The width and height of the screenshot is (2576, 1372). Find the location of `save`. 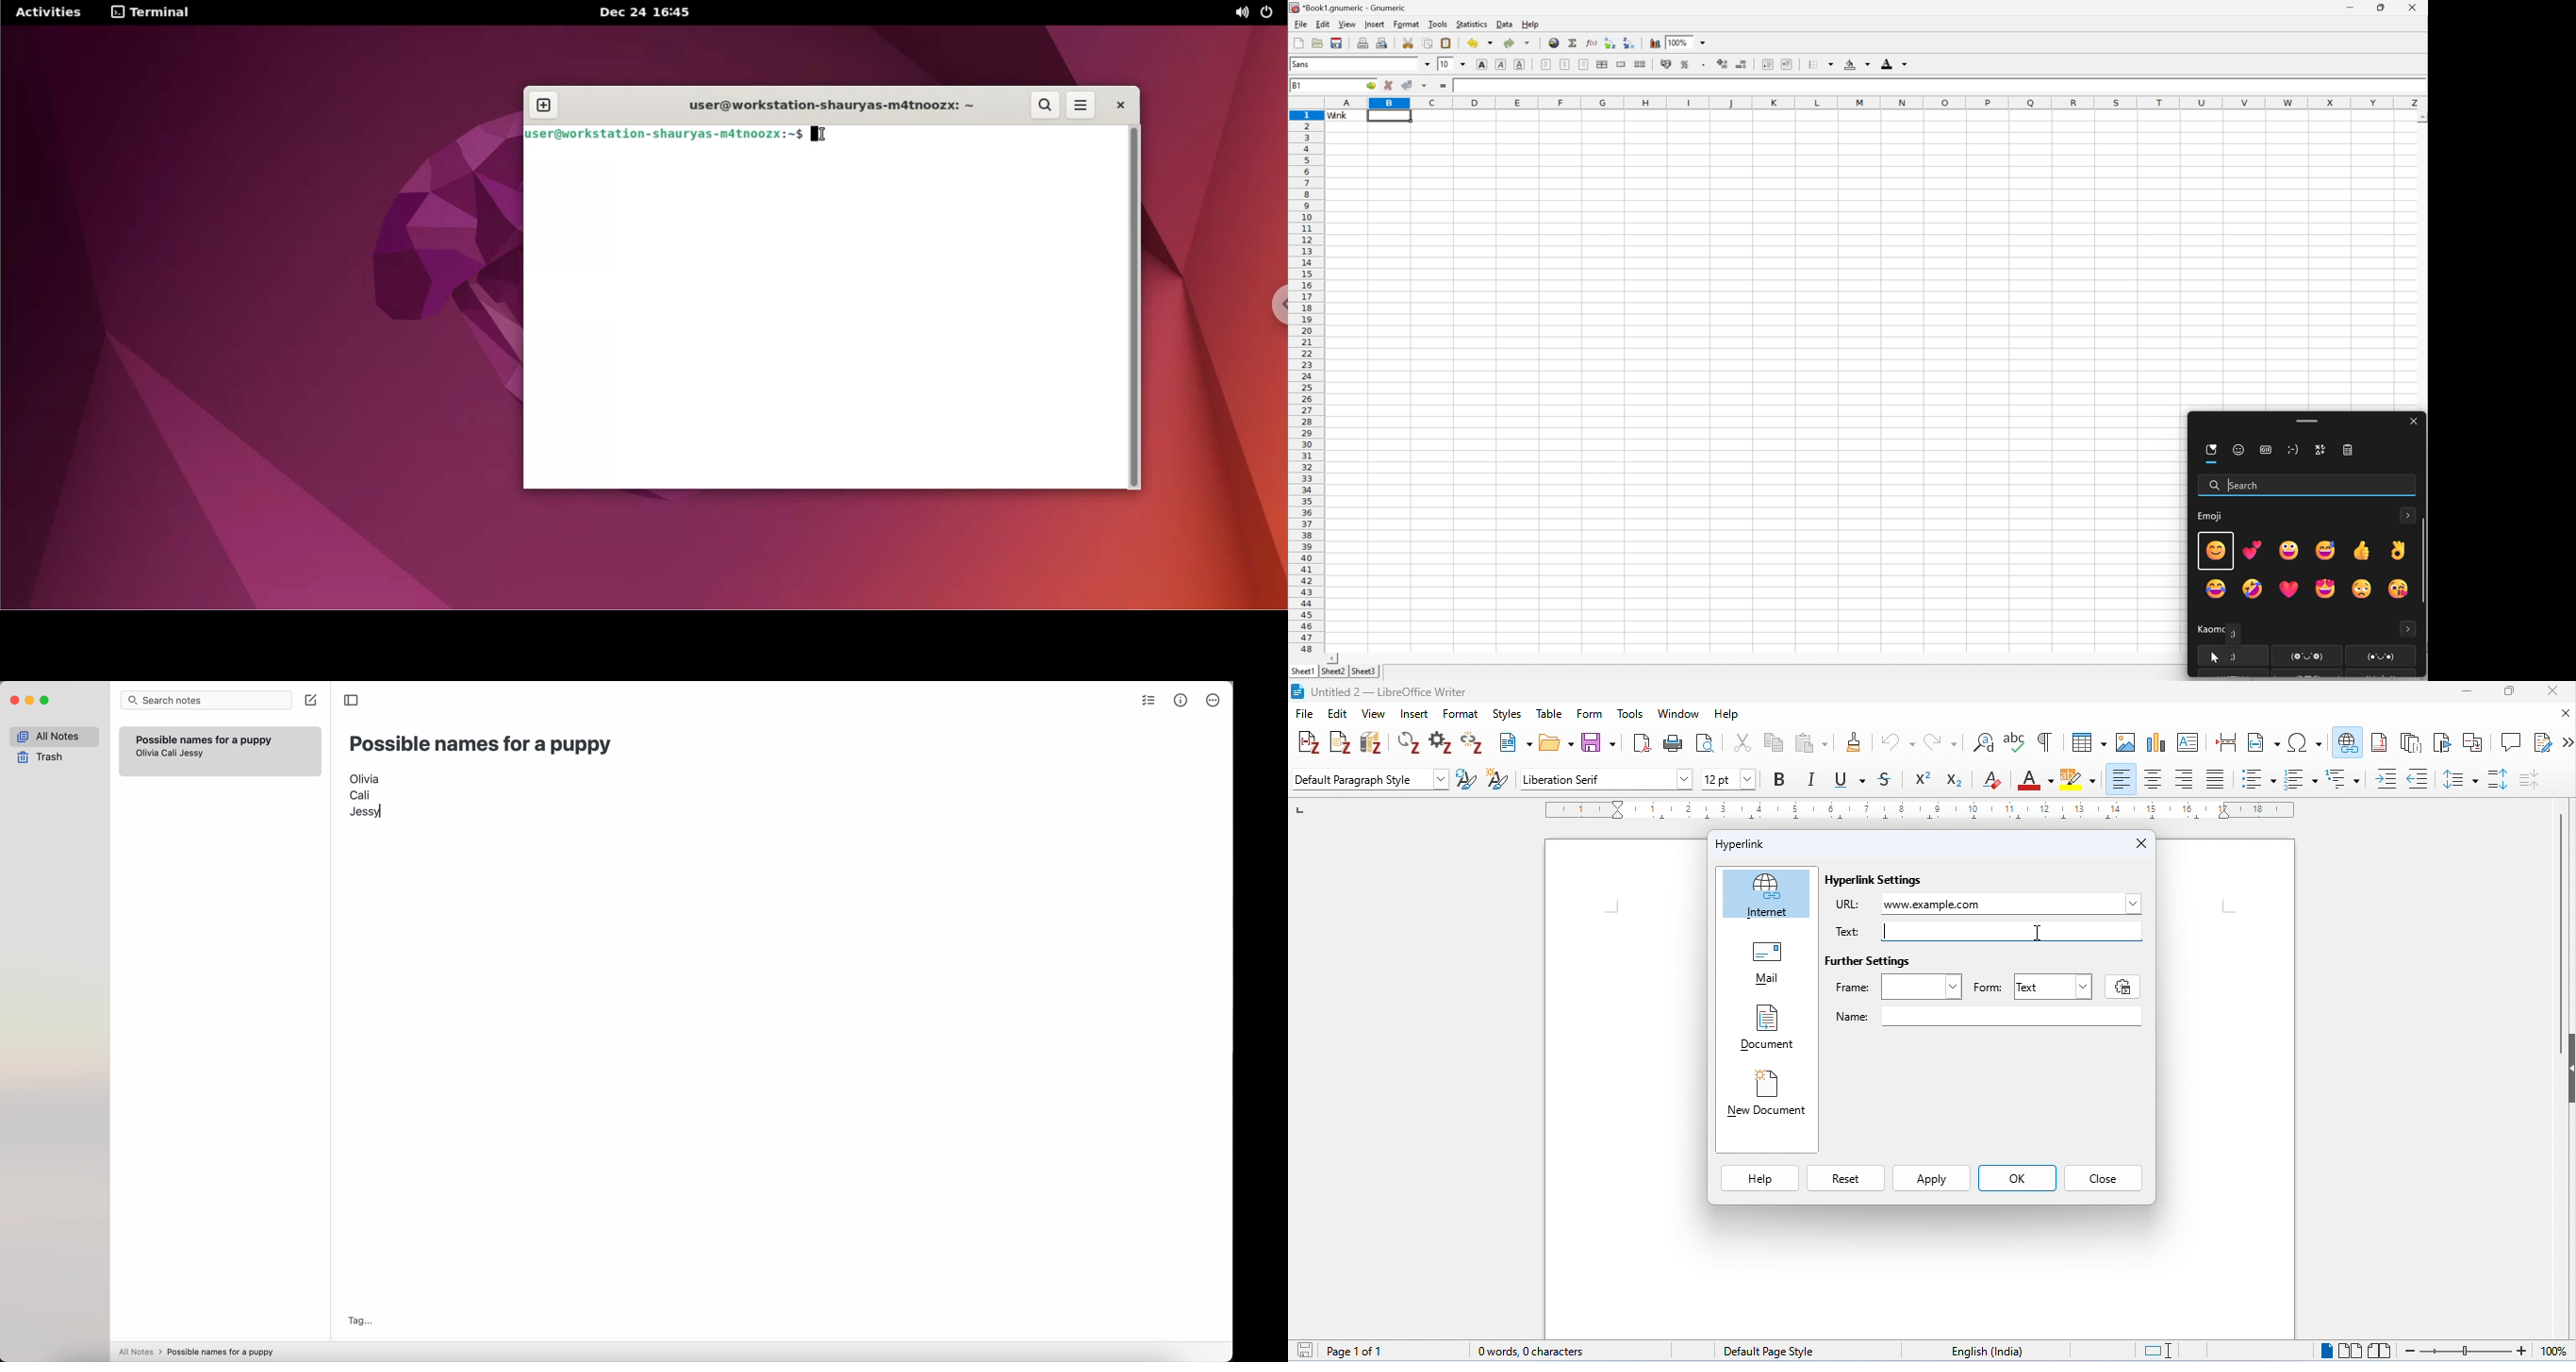

save is located at coordinates (1599, 742).